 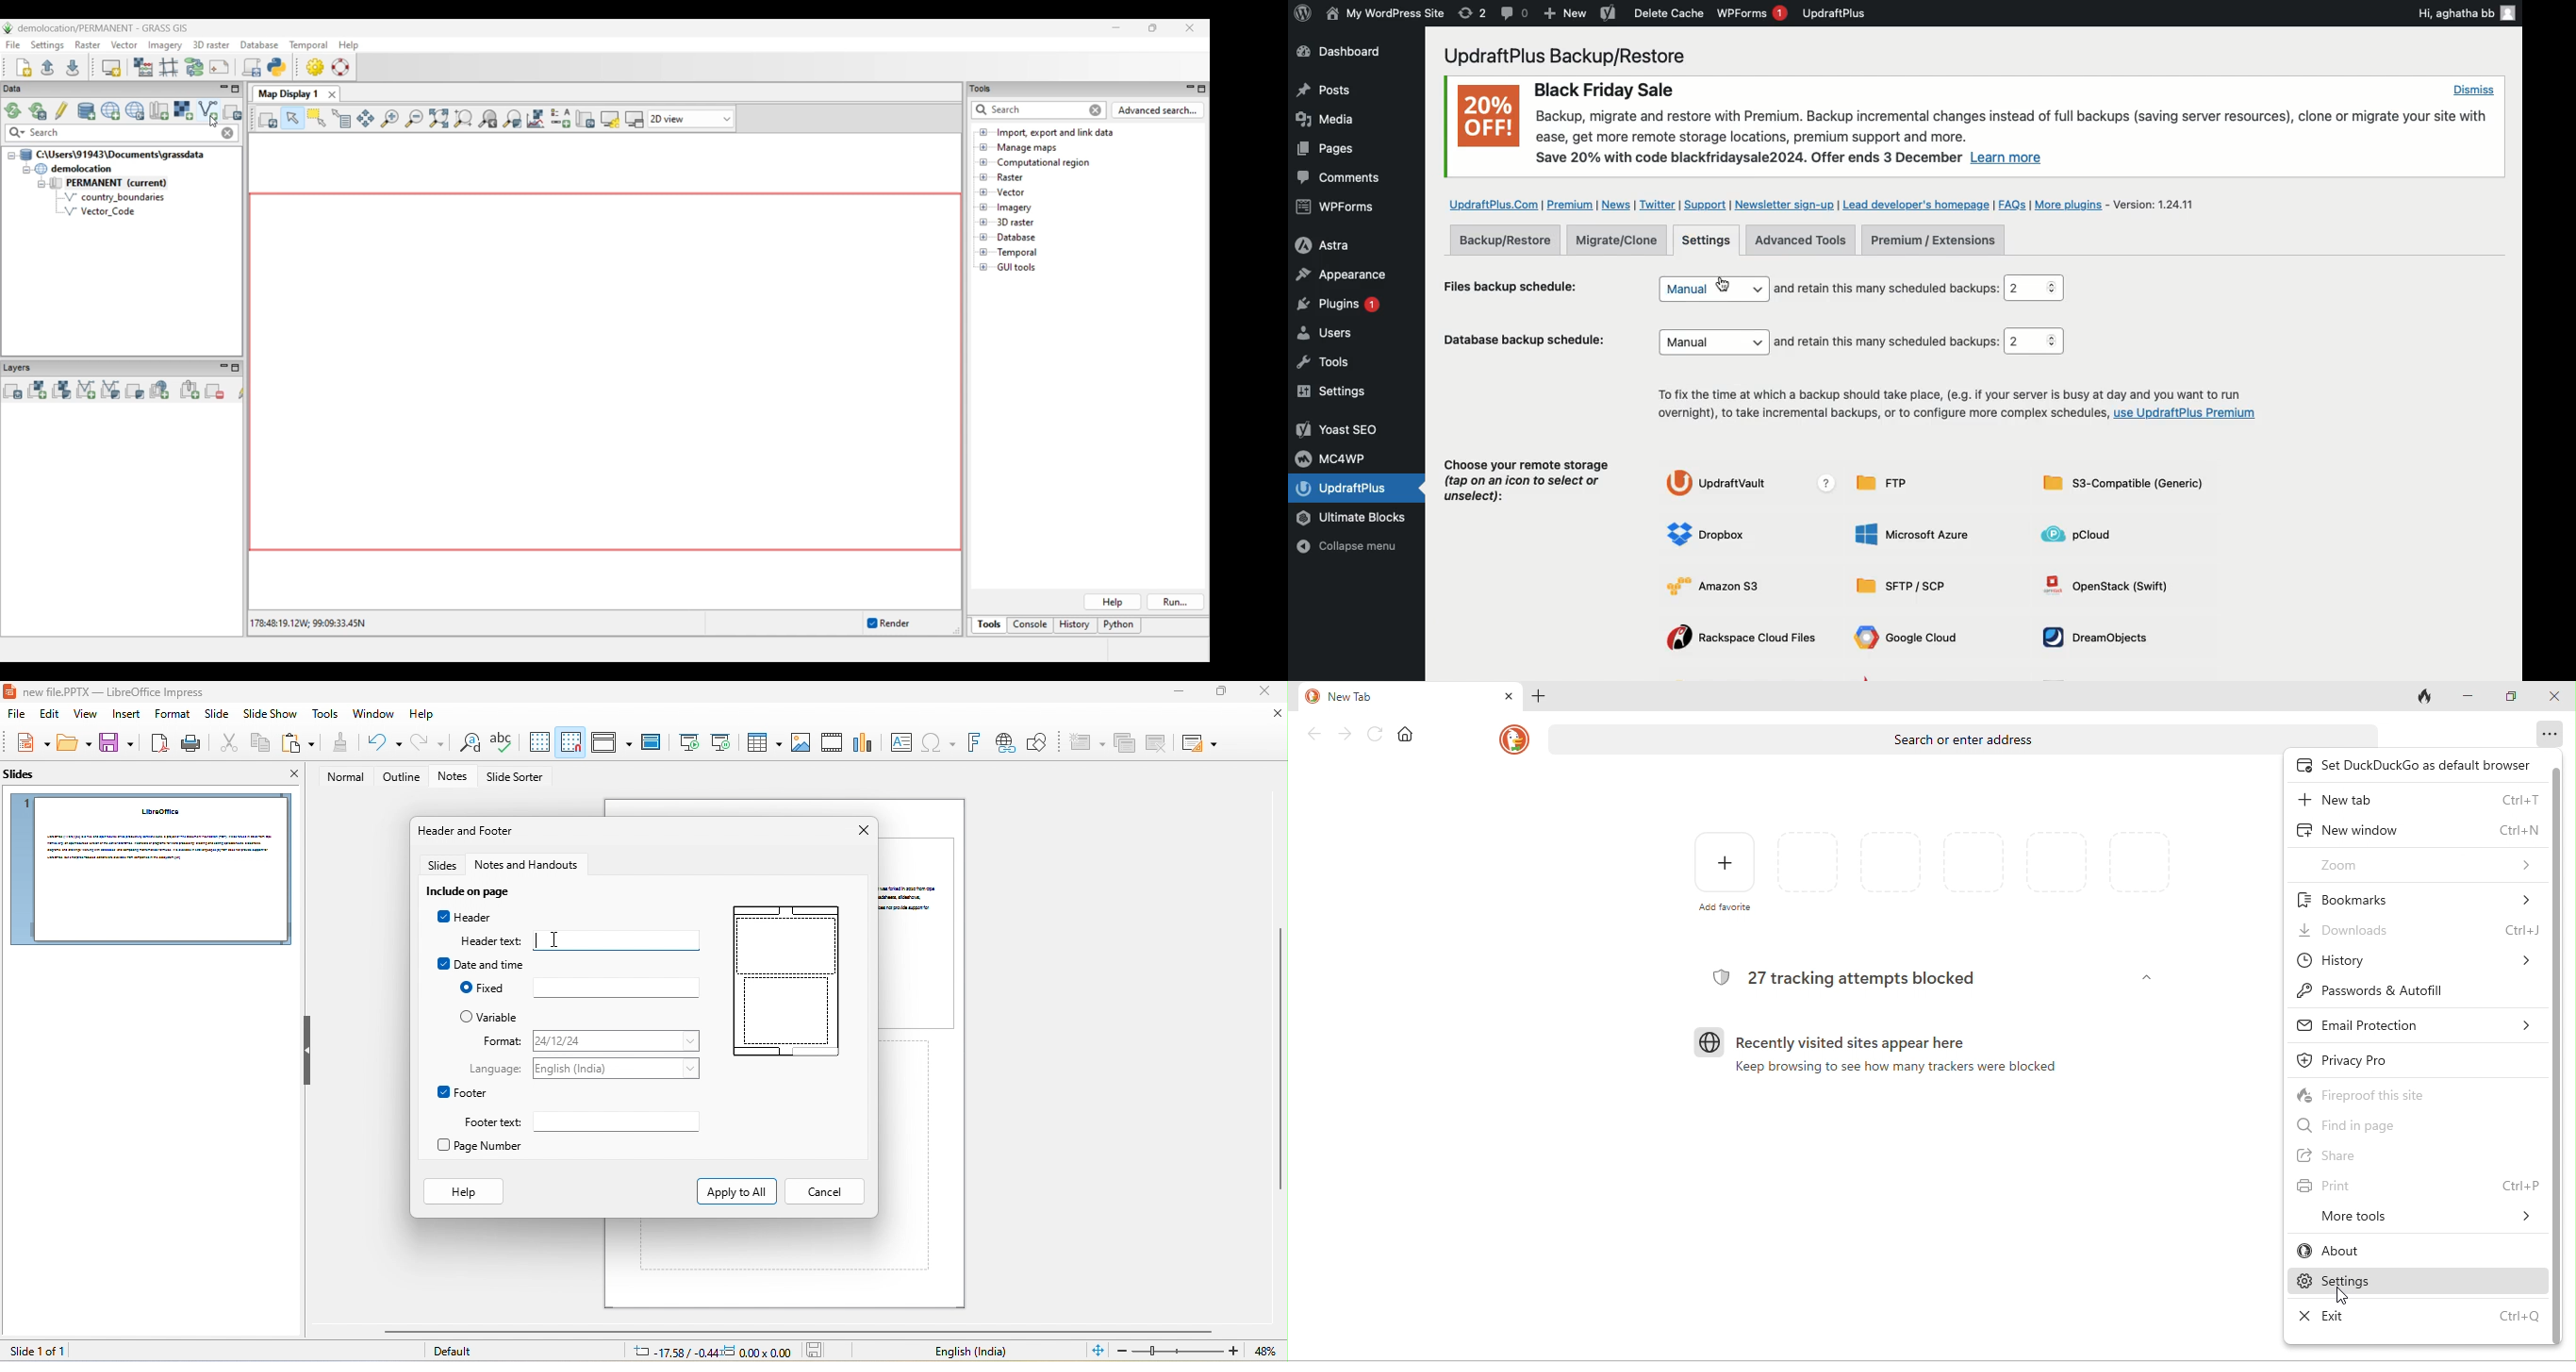 I want to click on format, so click(x=172, y=714).